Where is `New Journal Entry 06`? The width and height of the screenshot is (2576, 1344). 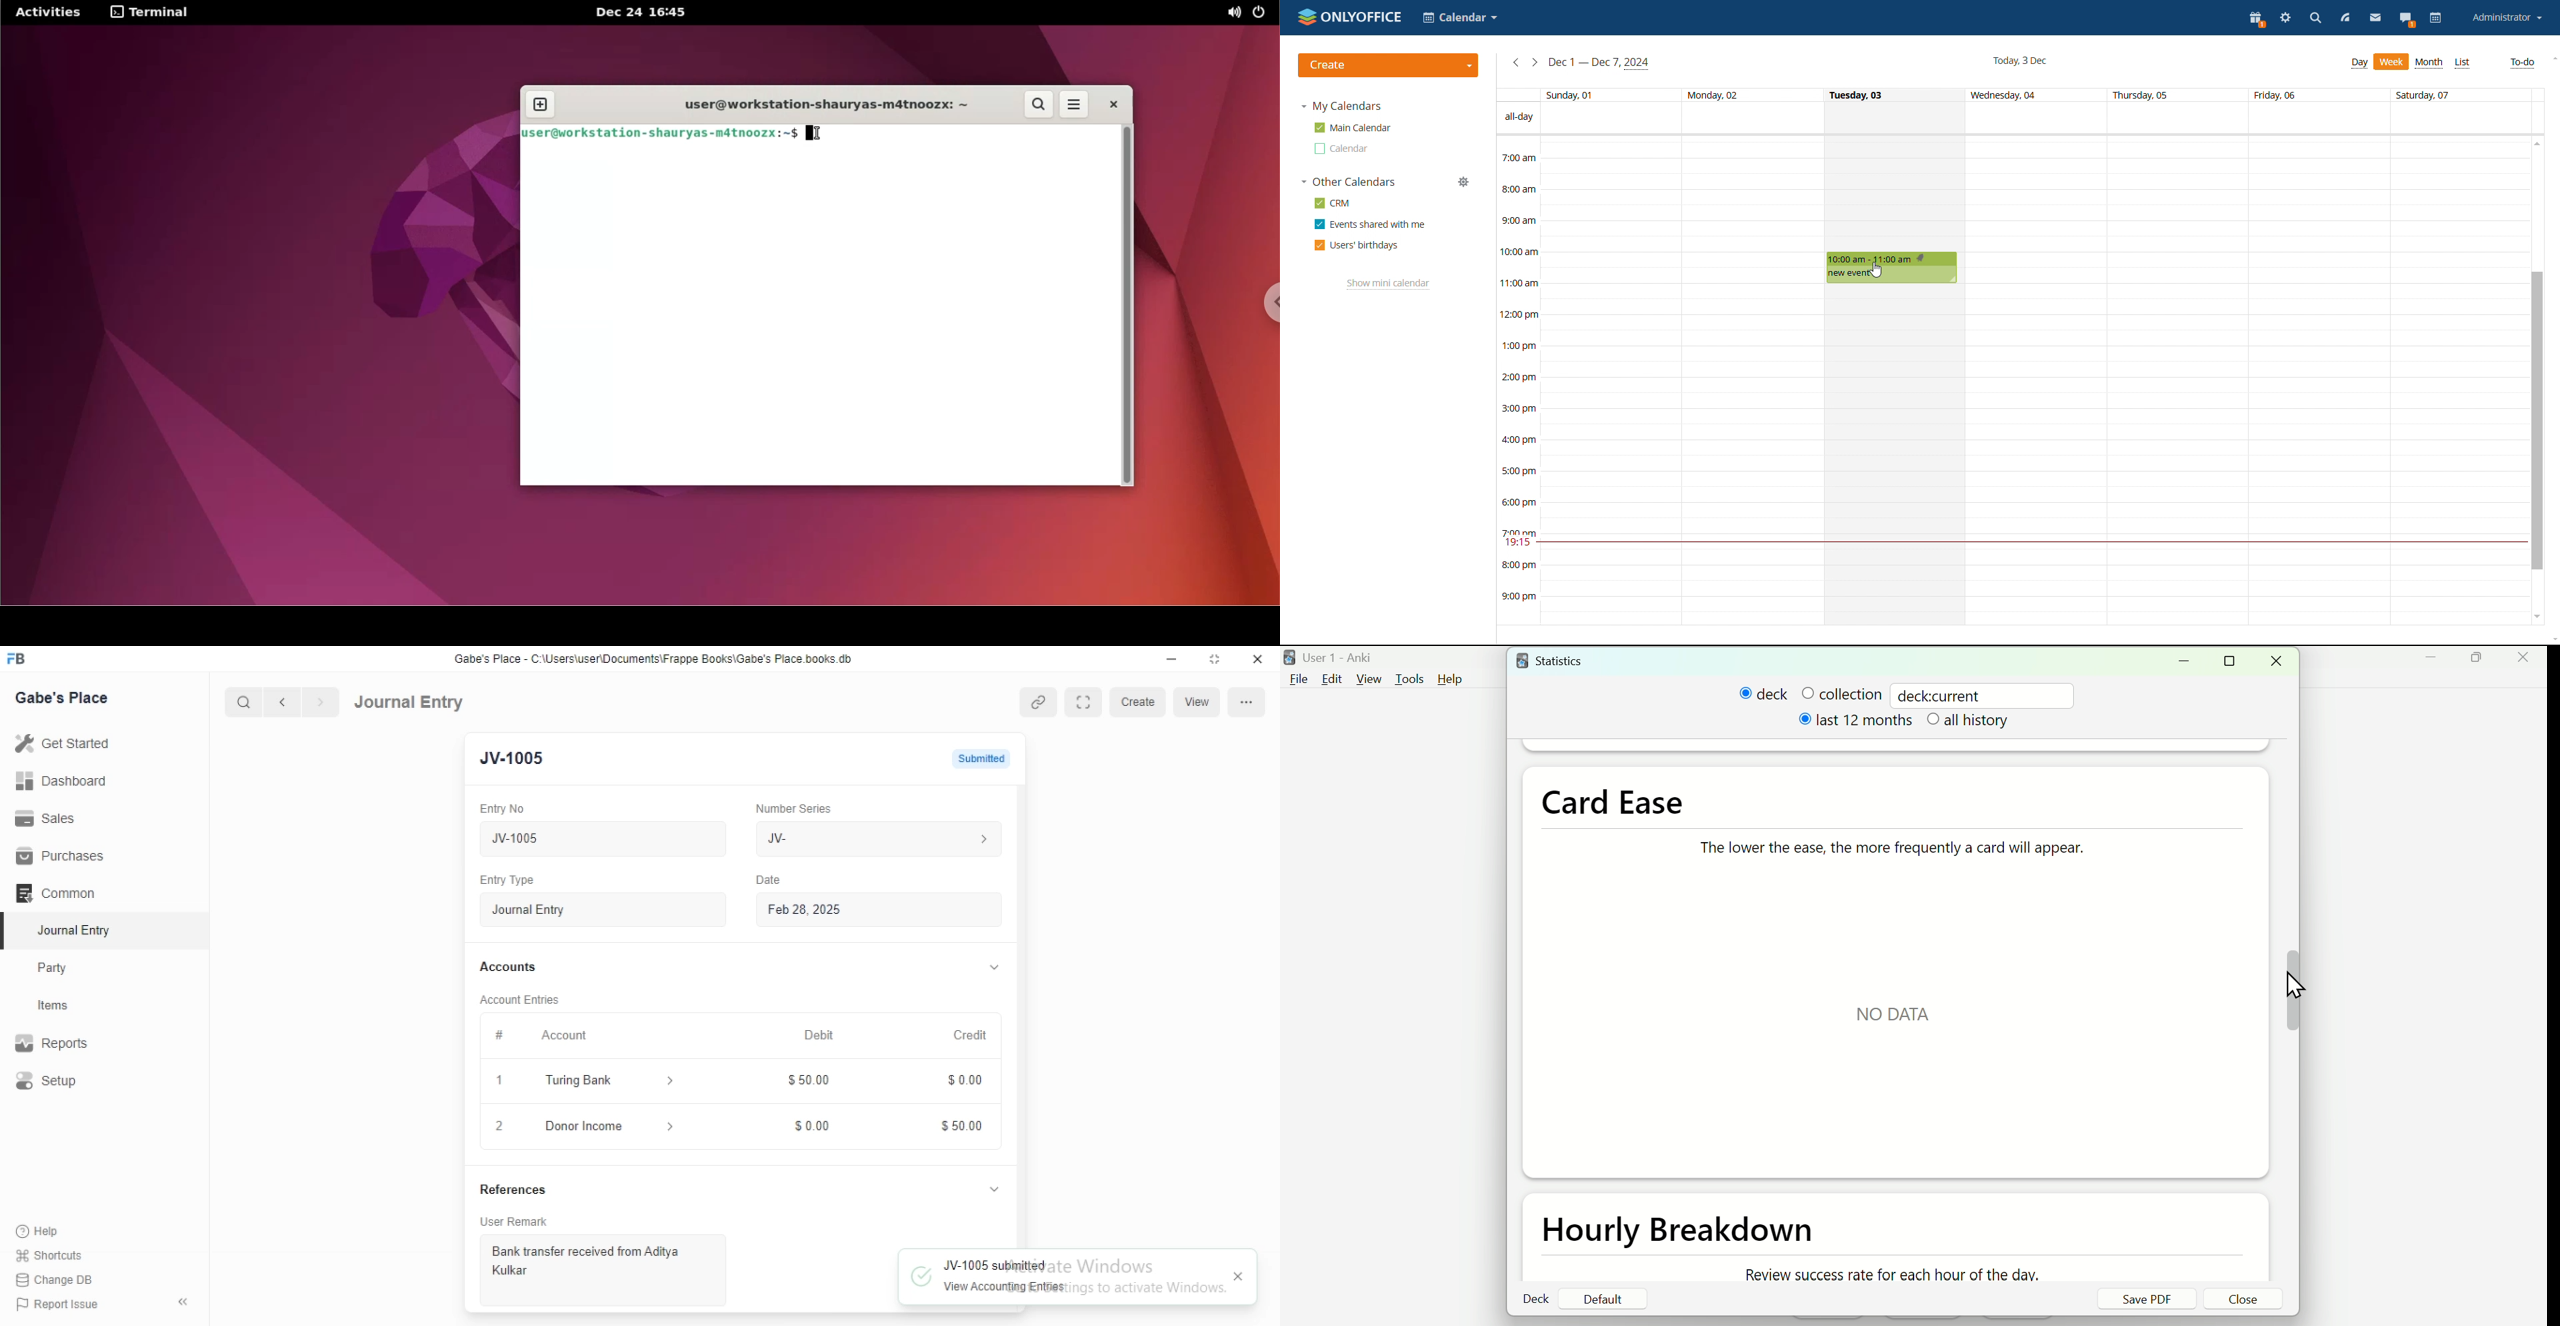
New Journal Entry 06 is located at coordinates (597, 837).